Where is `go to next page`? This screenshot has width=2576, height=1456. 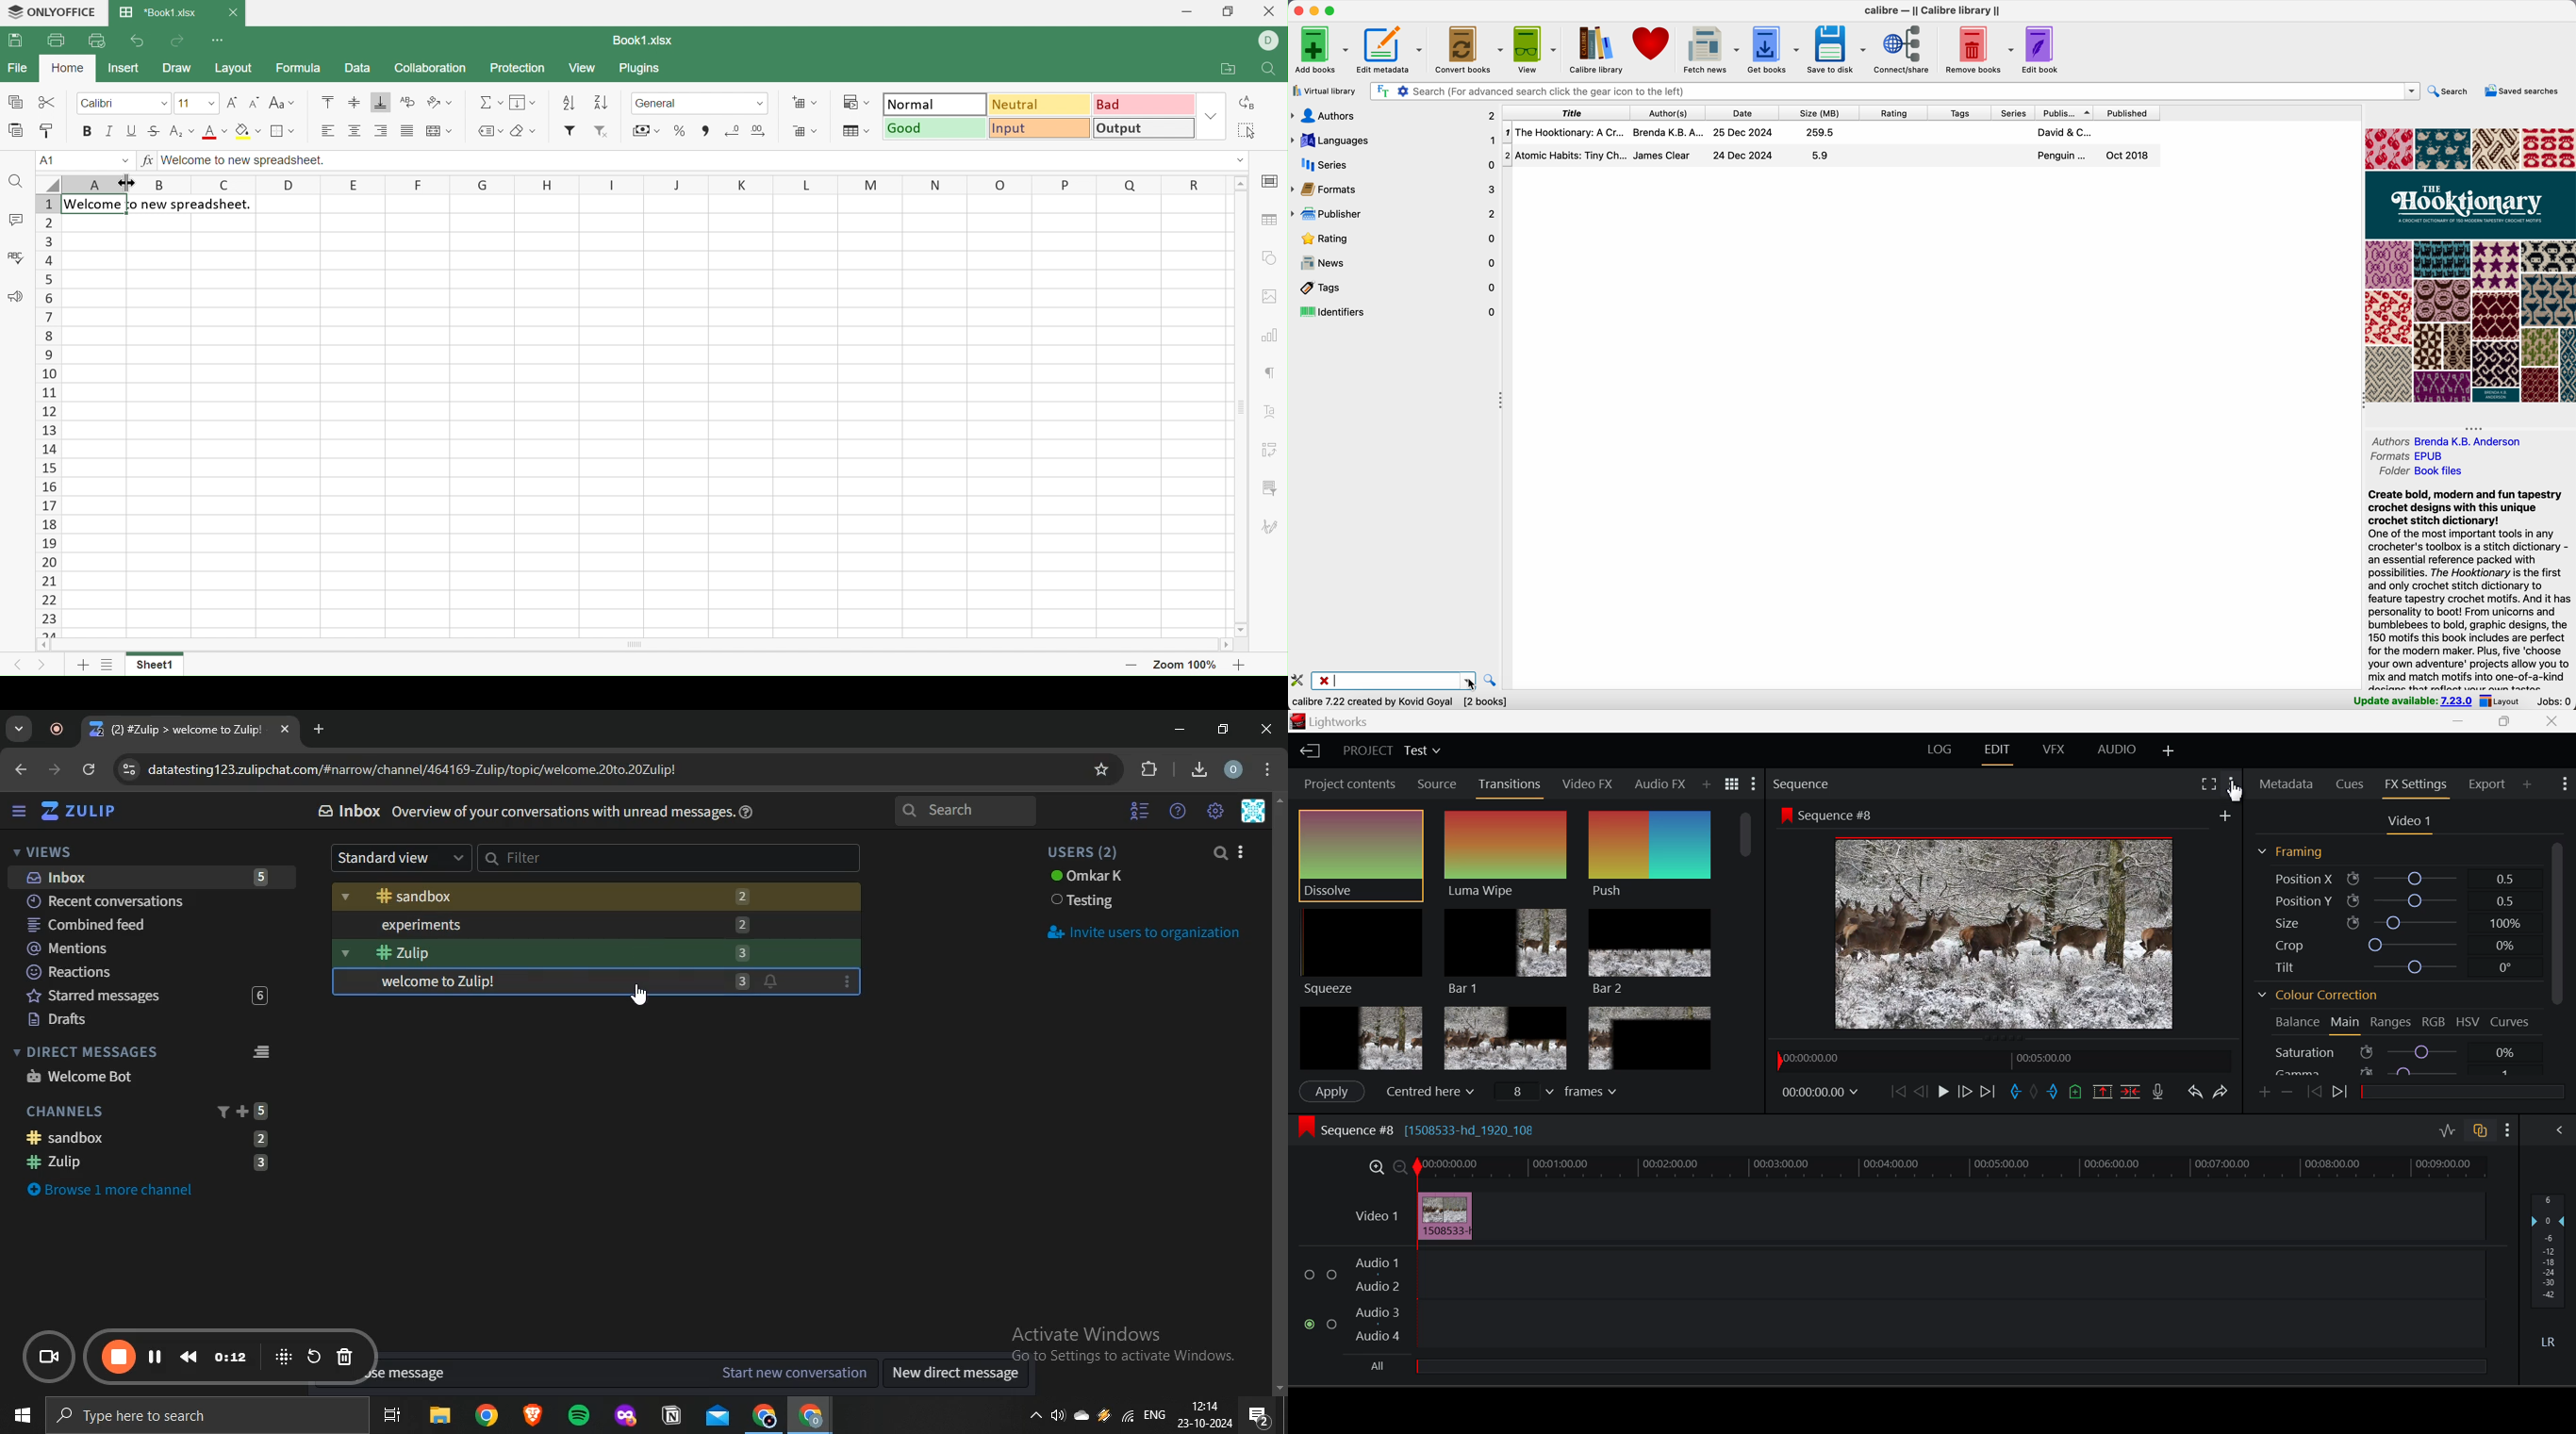
go to next page is located at coordinates (57, 769).